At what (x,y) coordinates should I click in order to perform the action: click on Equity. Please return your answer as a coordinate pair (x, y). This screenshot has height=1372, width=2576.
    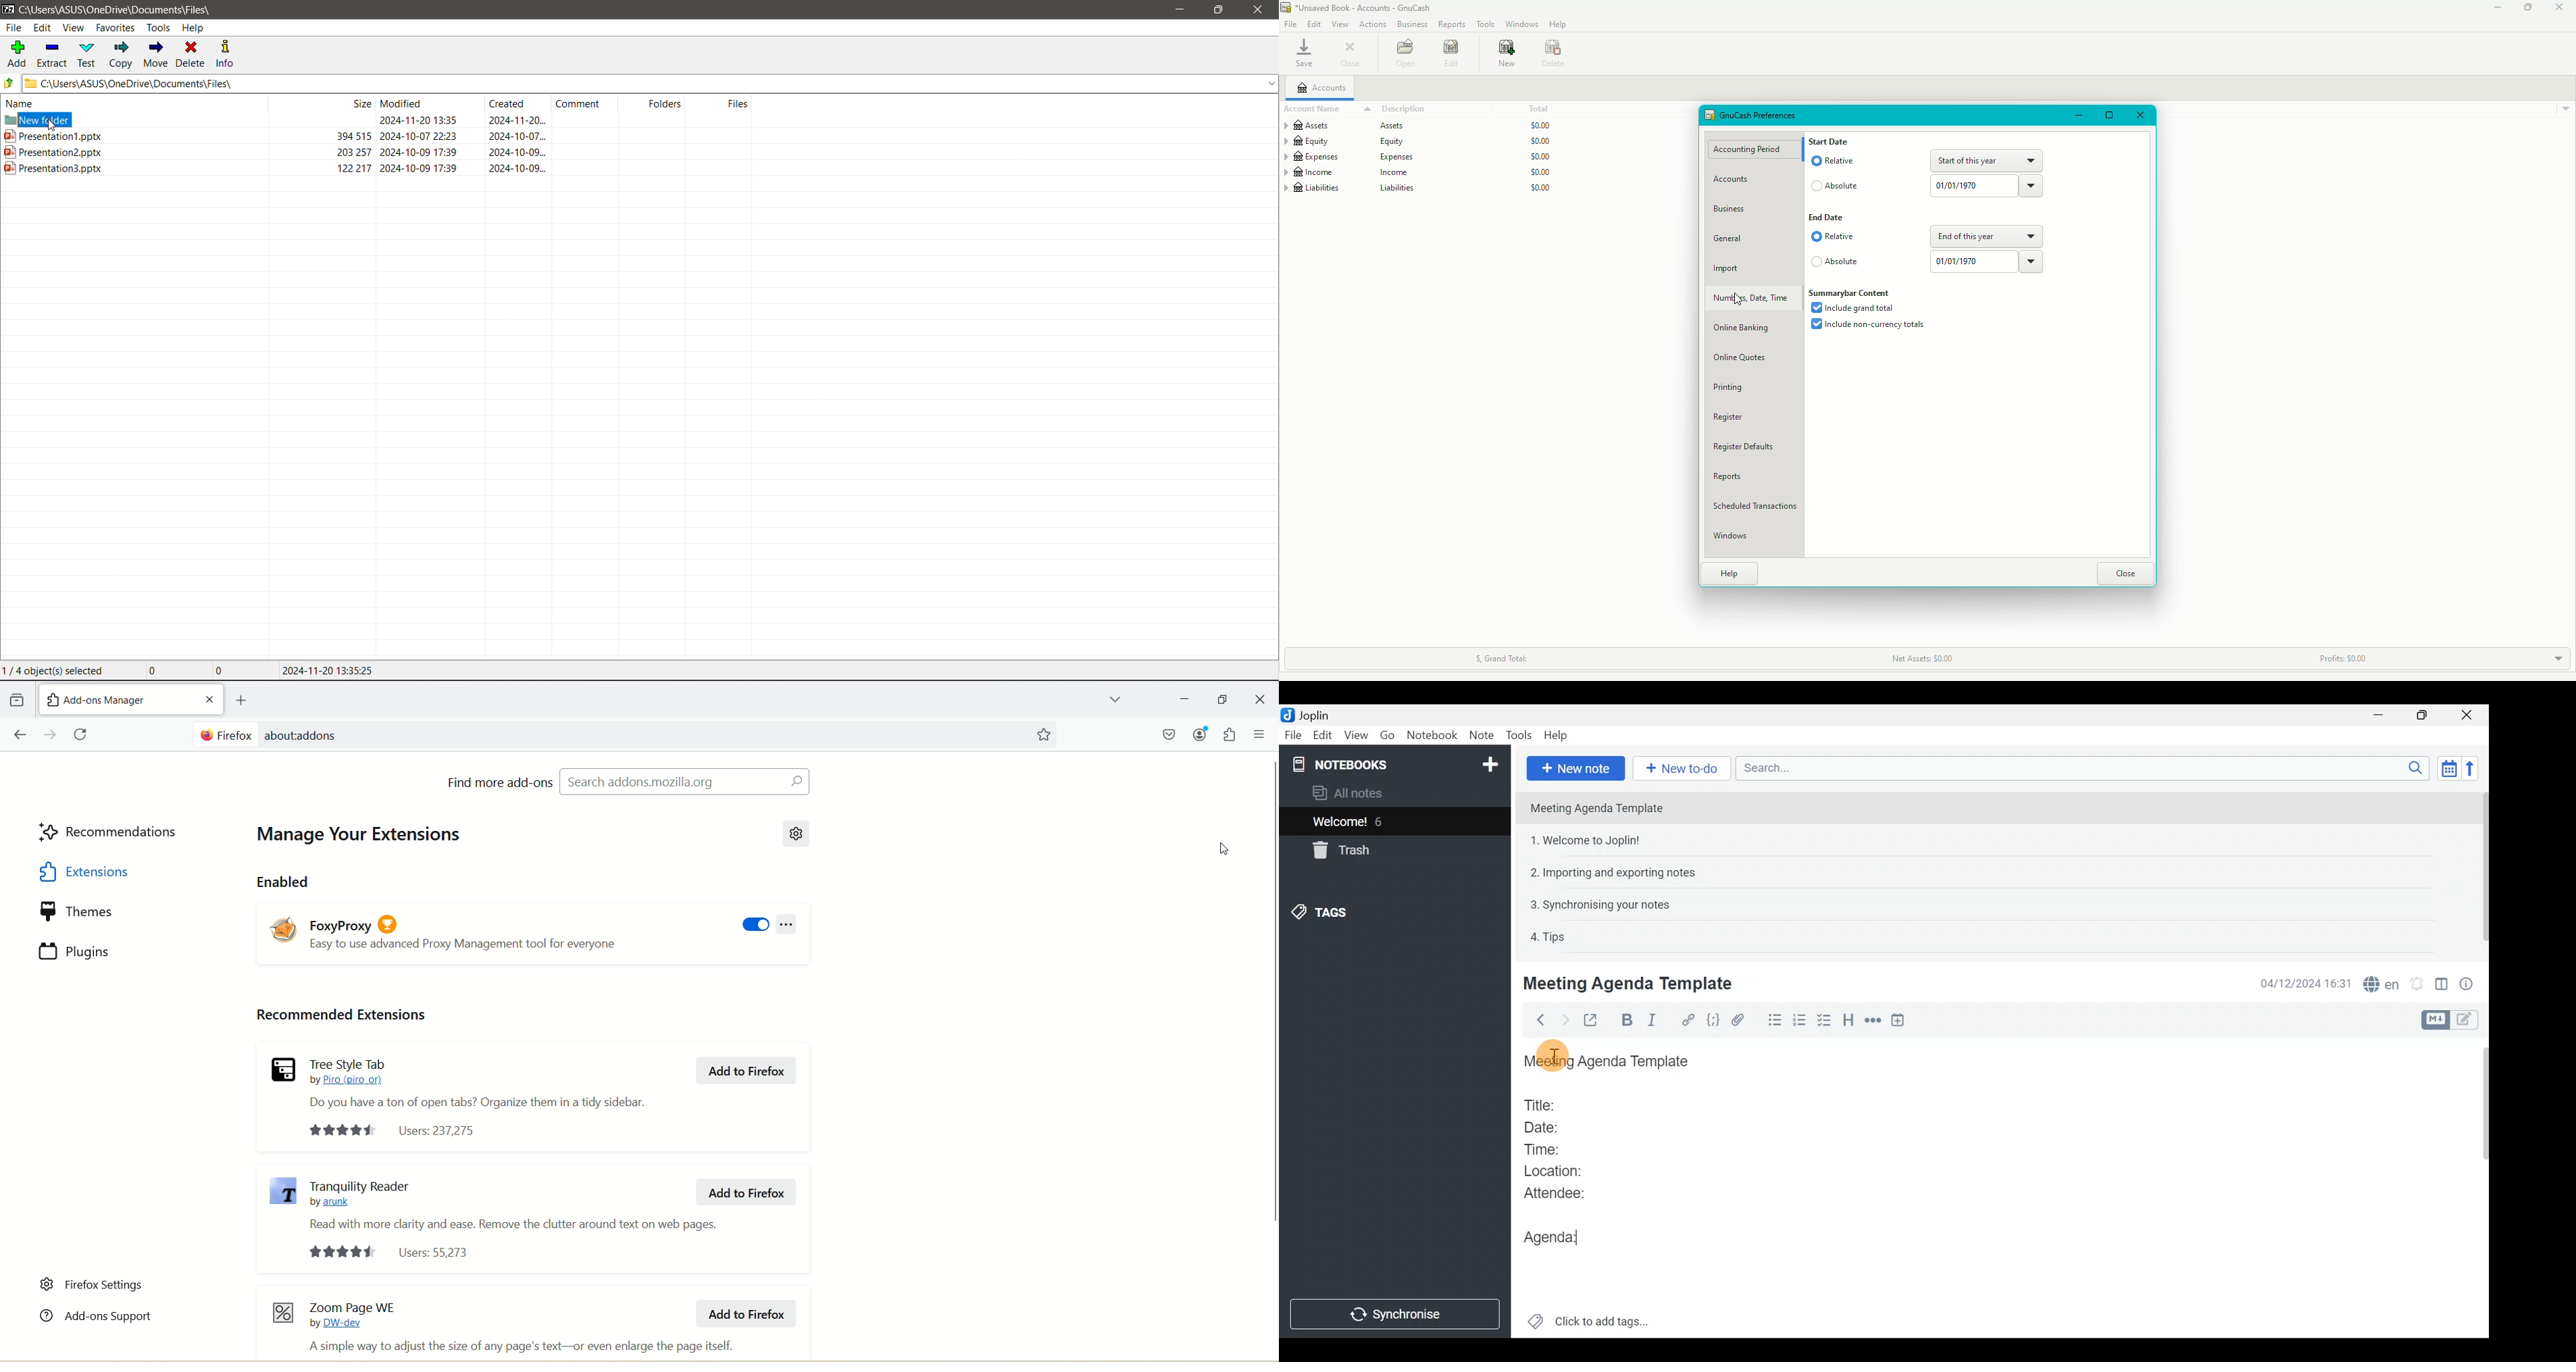
    Looking at the image, I should click on (1418, 141).